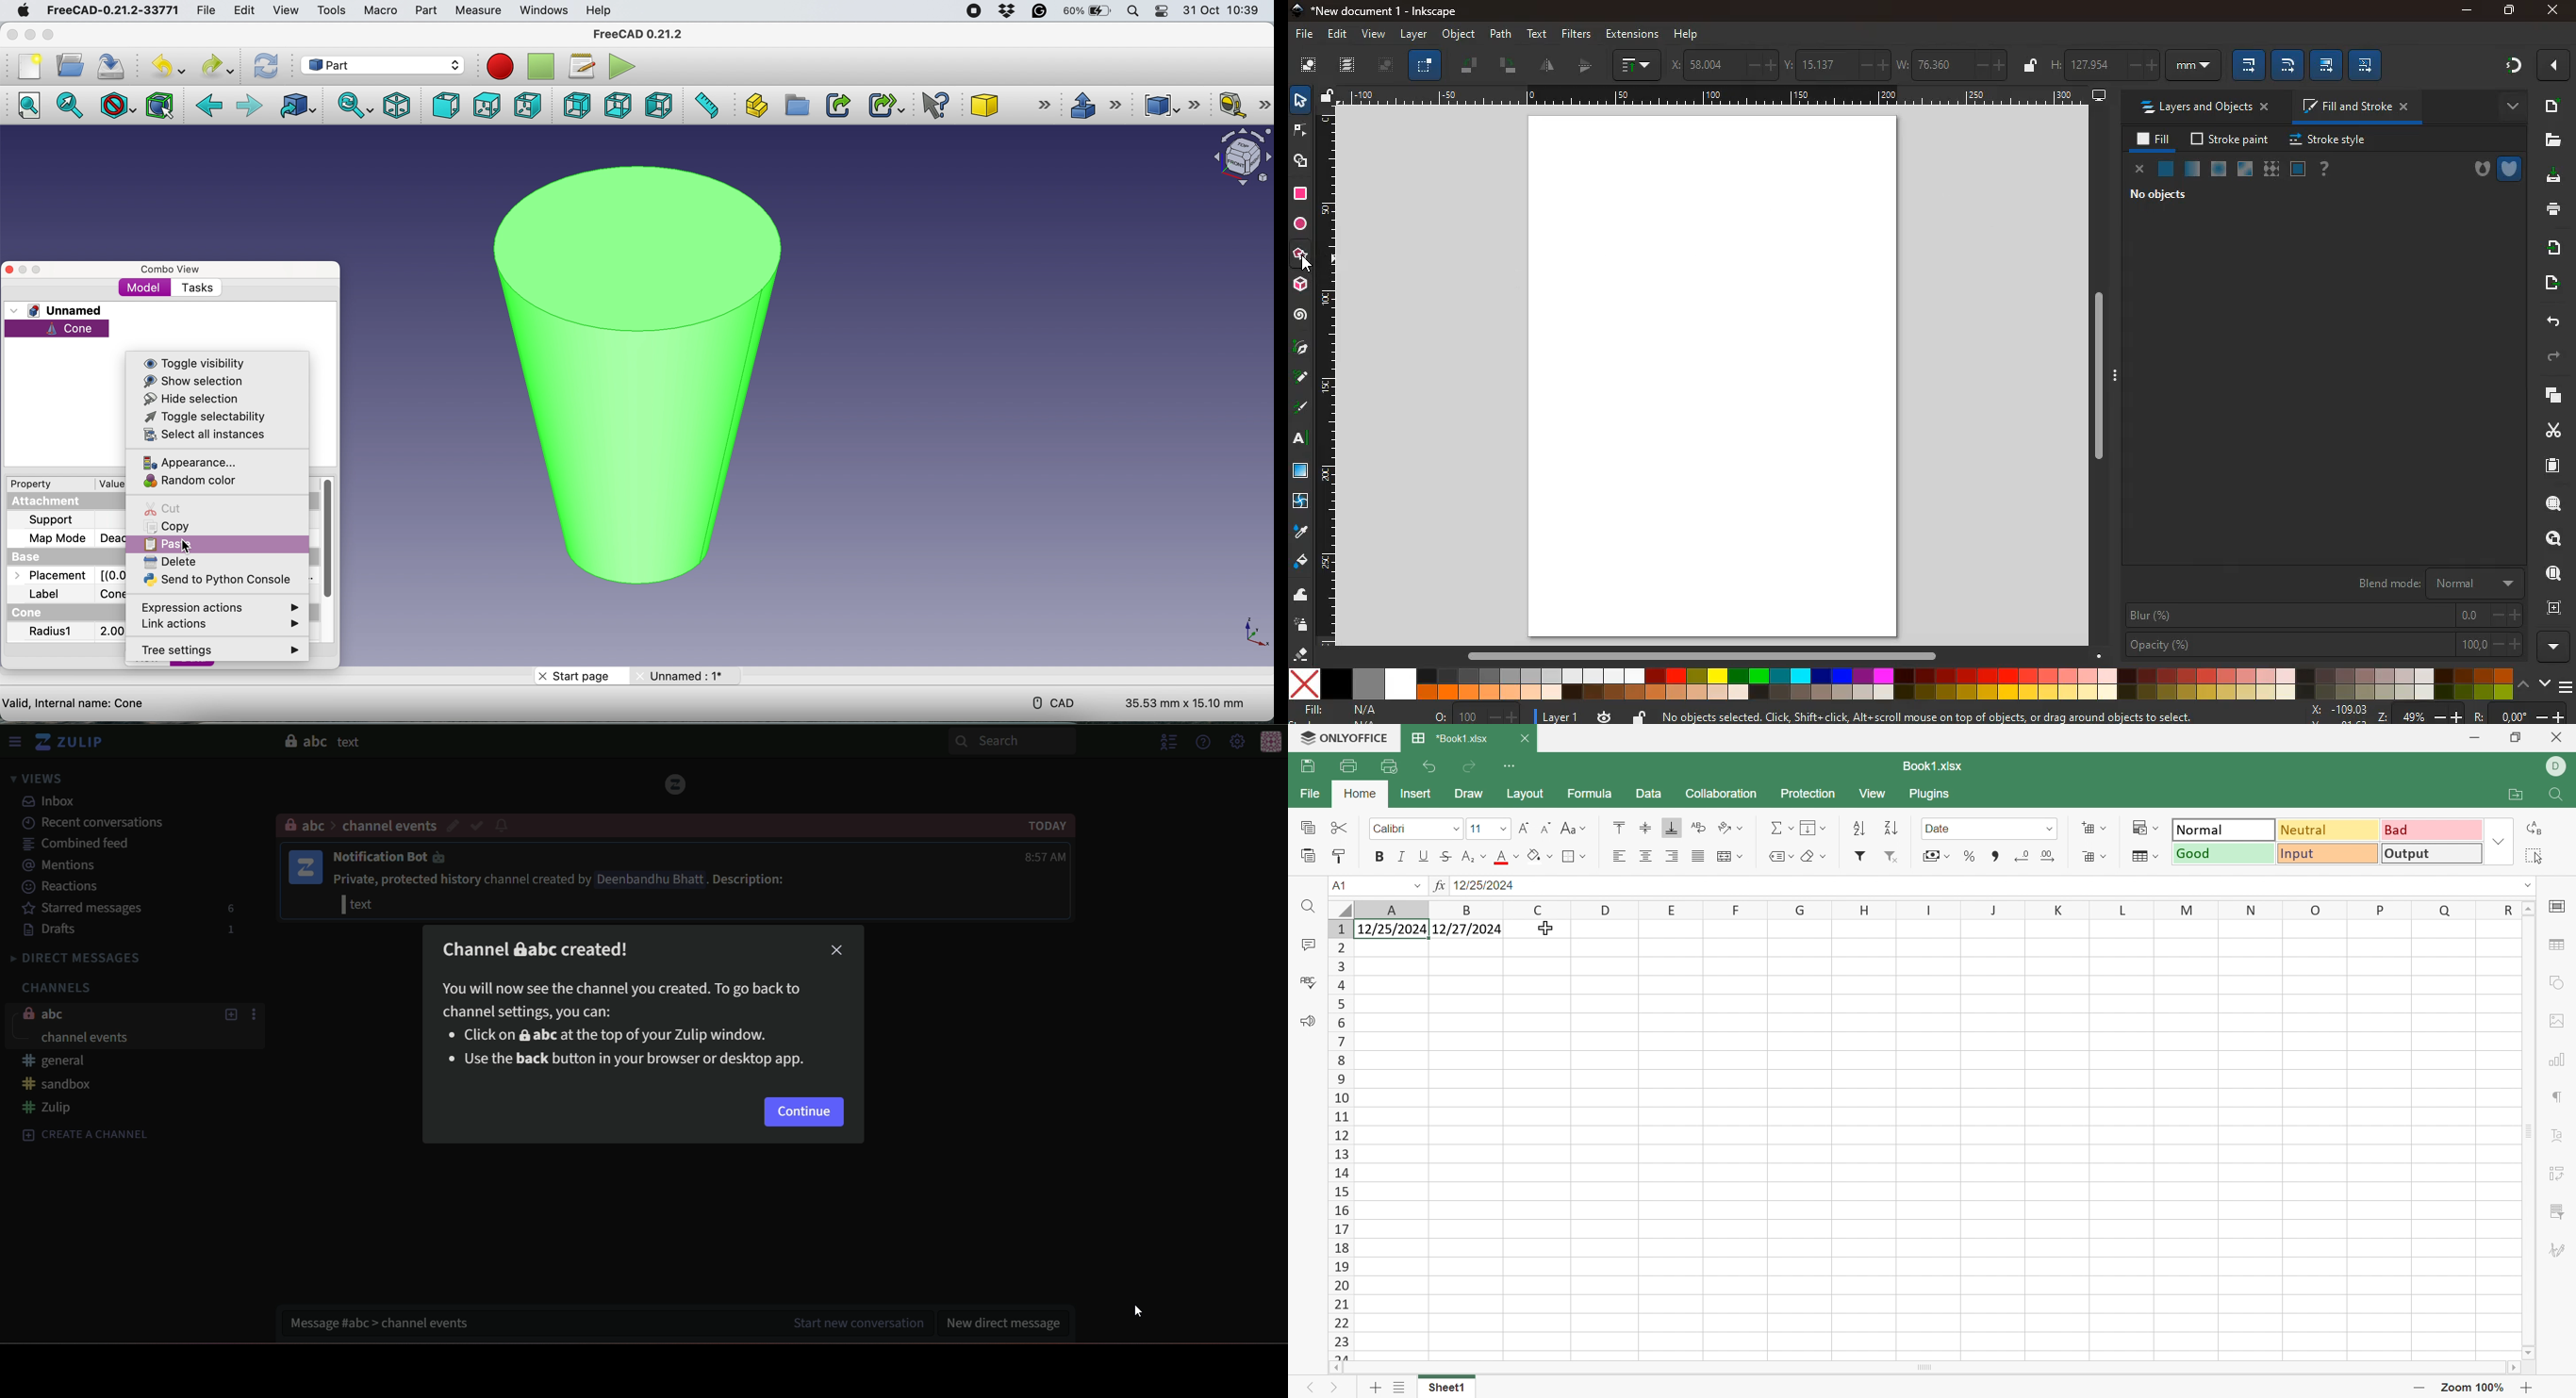  What do you see at coordinates (575, 107) in the screenshot?
I see `rear` at bounding box center [575, 107].